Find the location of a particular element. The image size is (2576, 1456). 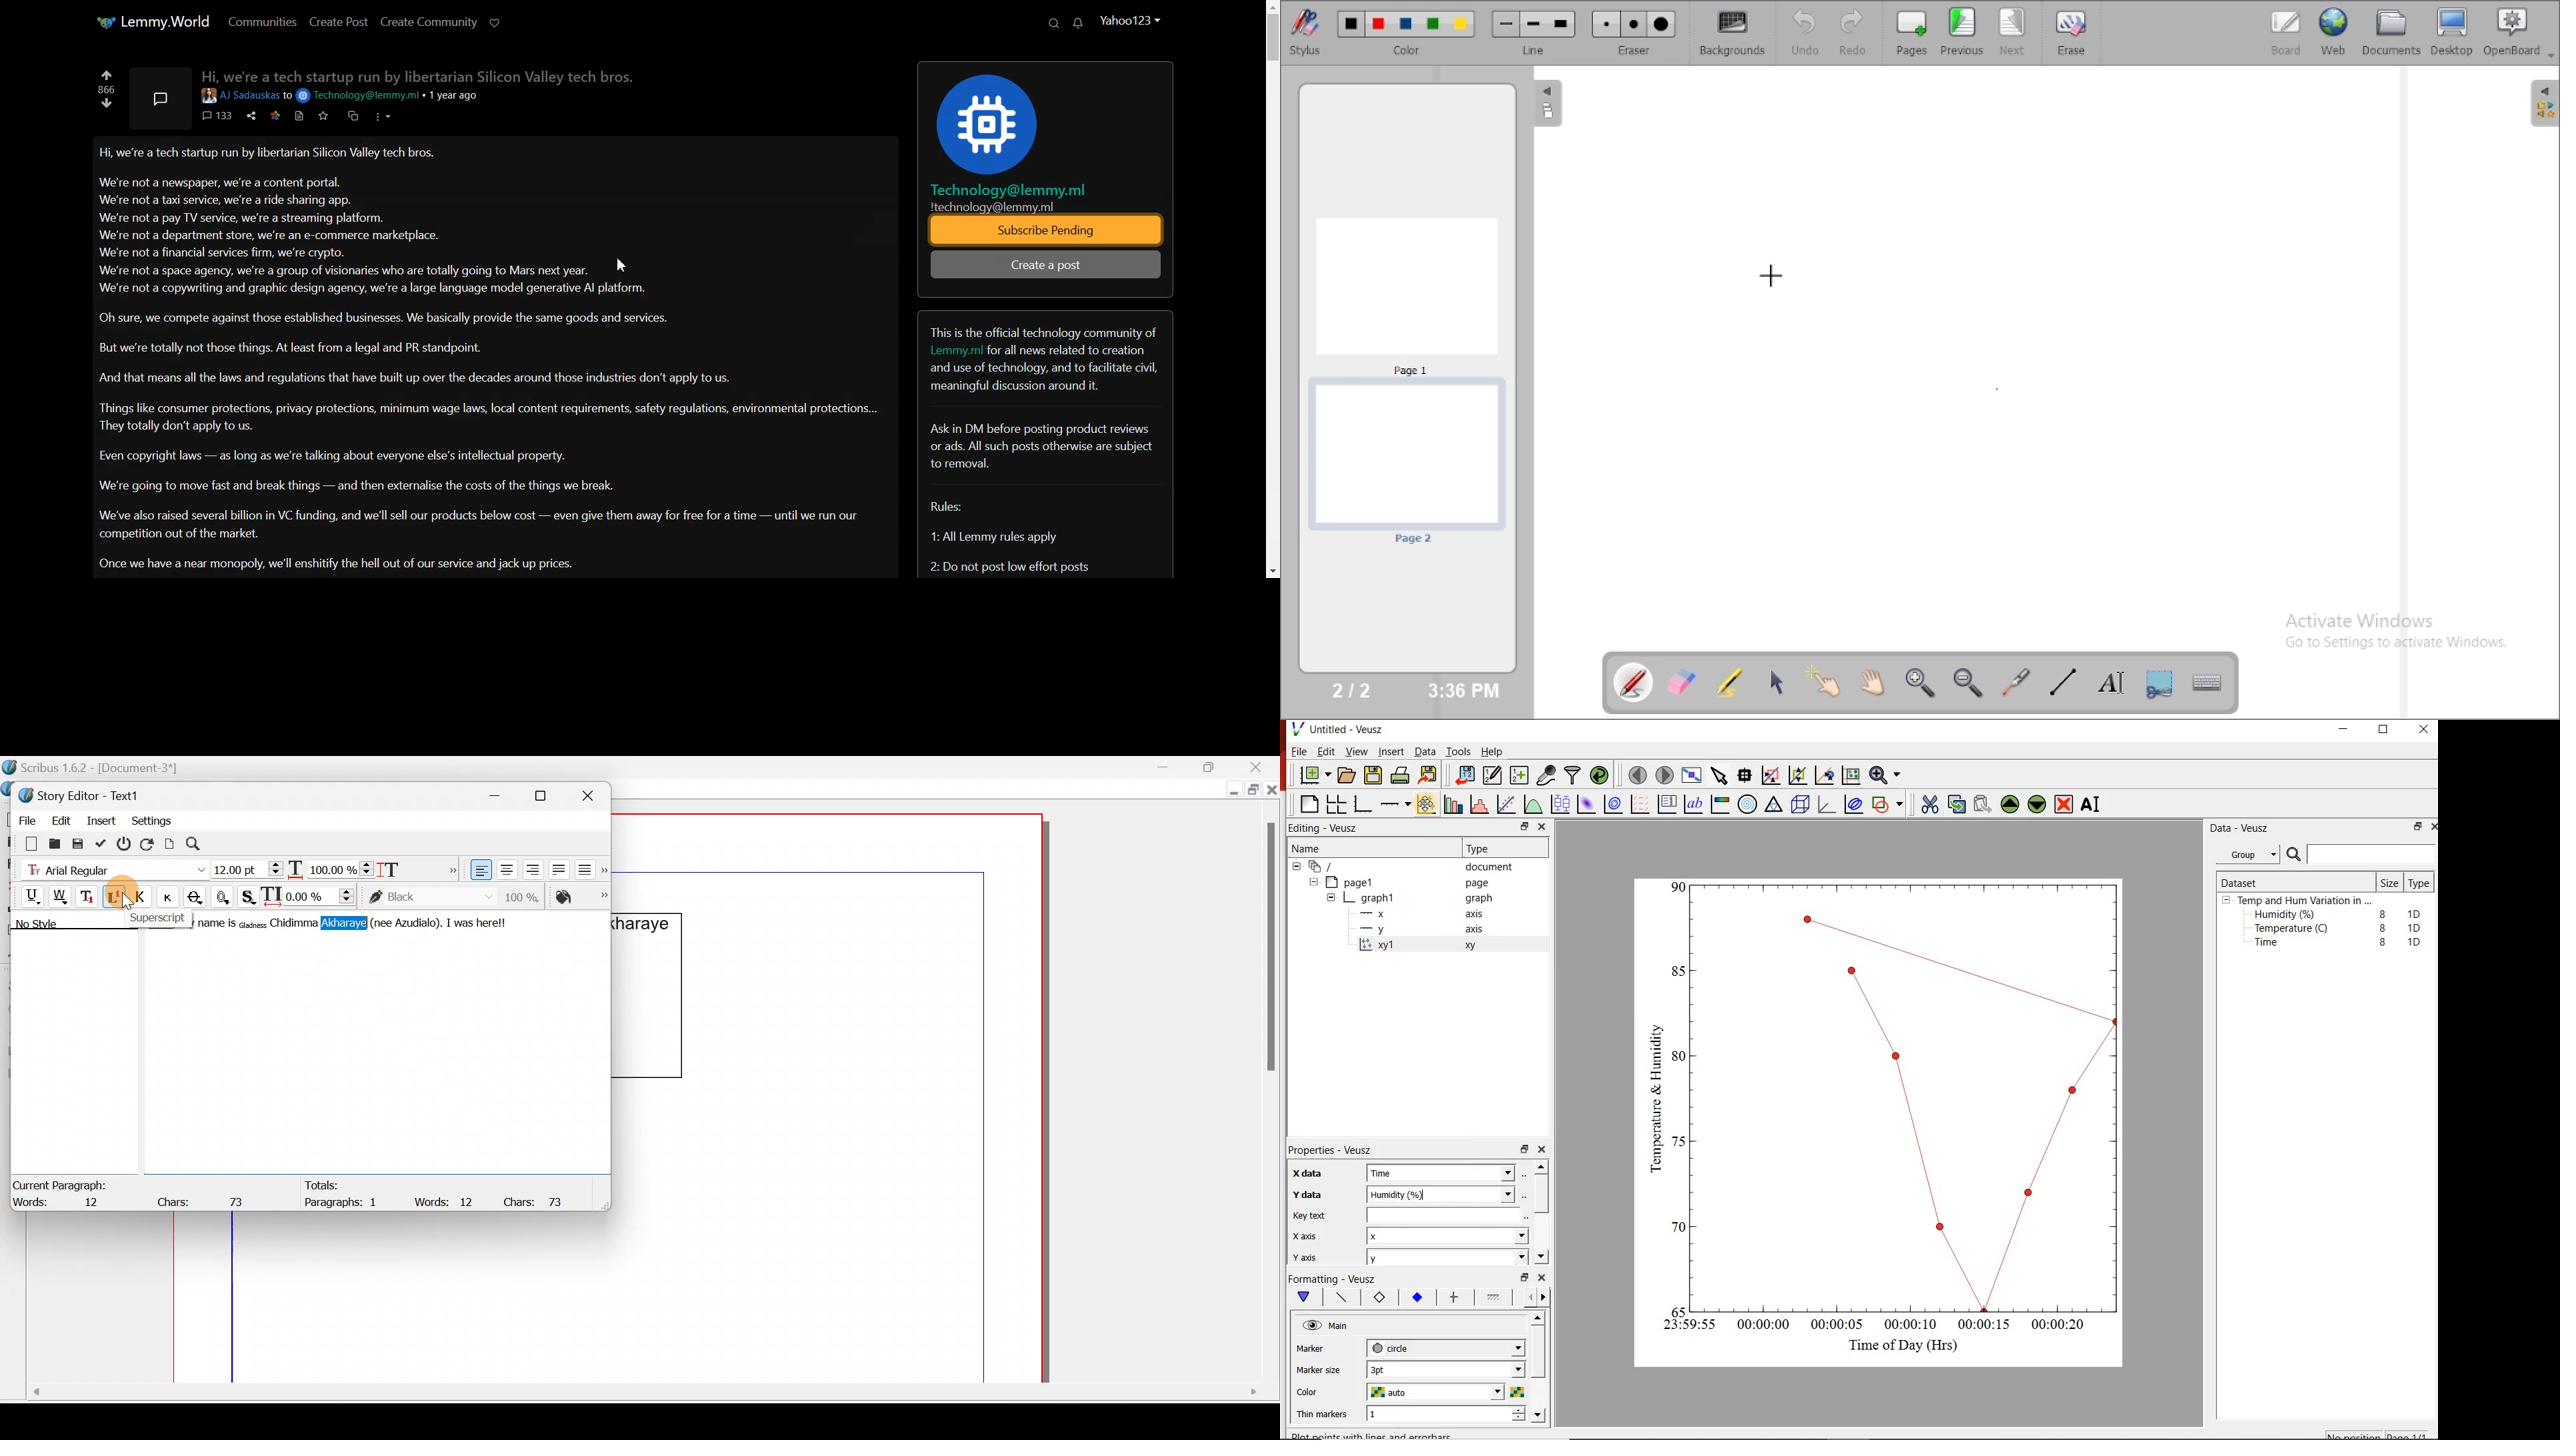

Close is located at coordinates (1272, 793).